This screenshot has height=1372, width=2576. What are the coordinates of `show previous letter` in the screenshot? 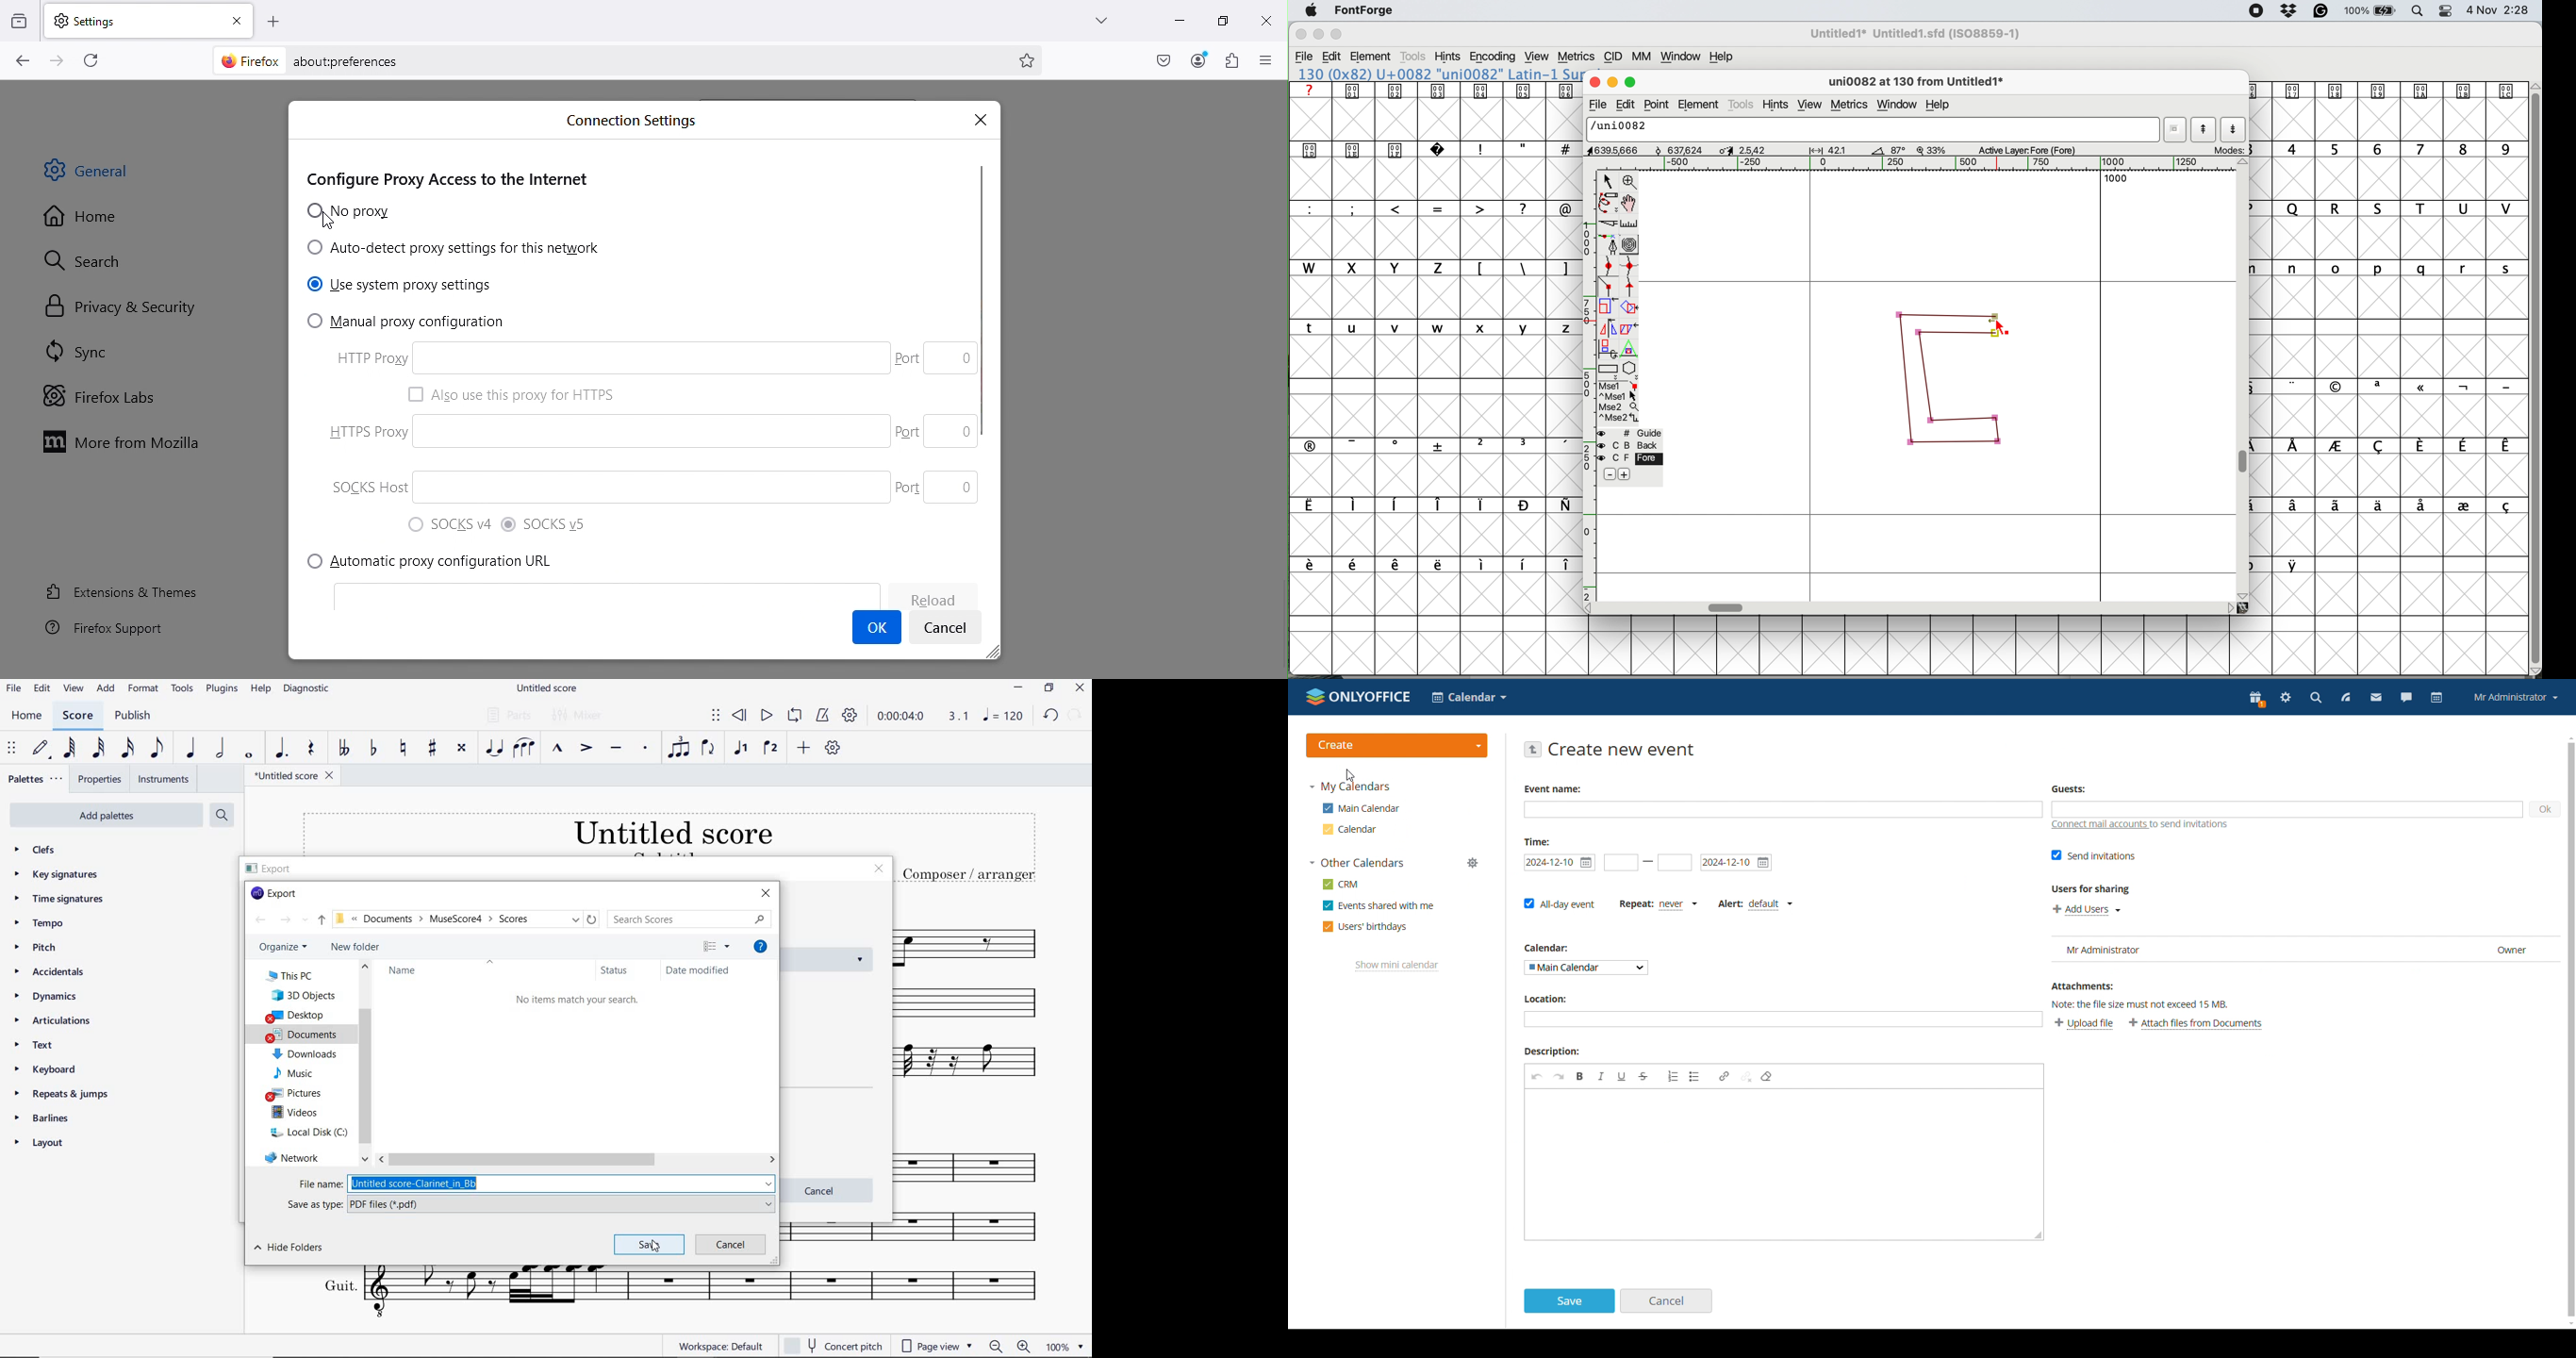 It's located at (2206, 129).